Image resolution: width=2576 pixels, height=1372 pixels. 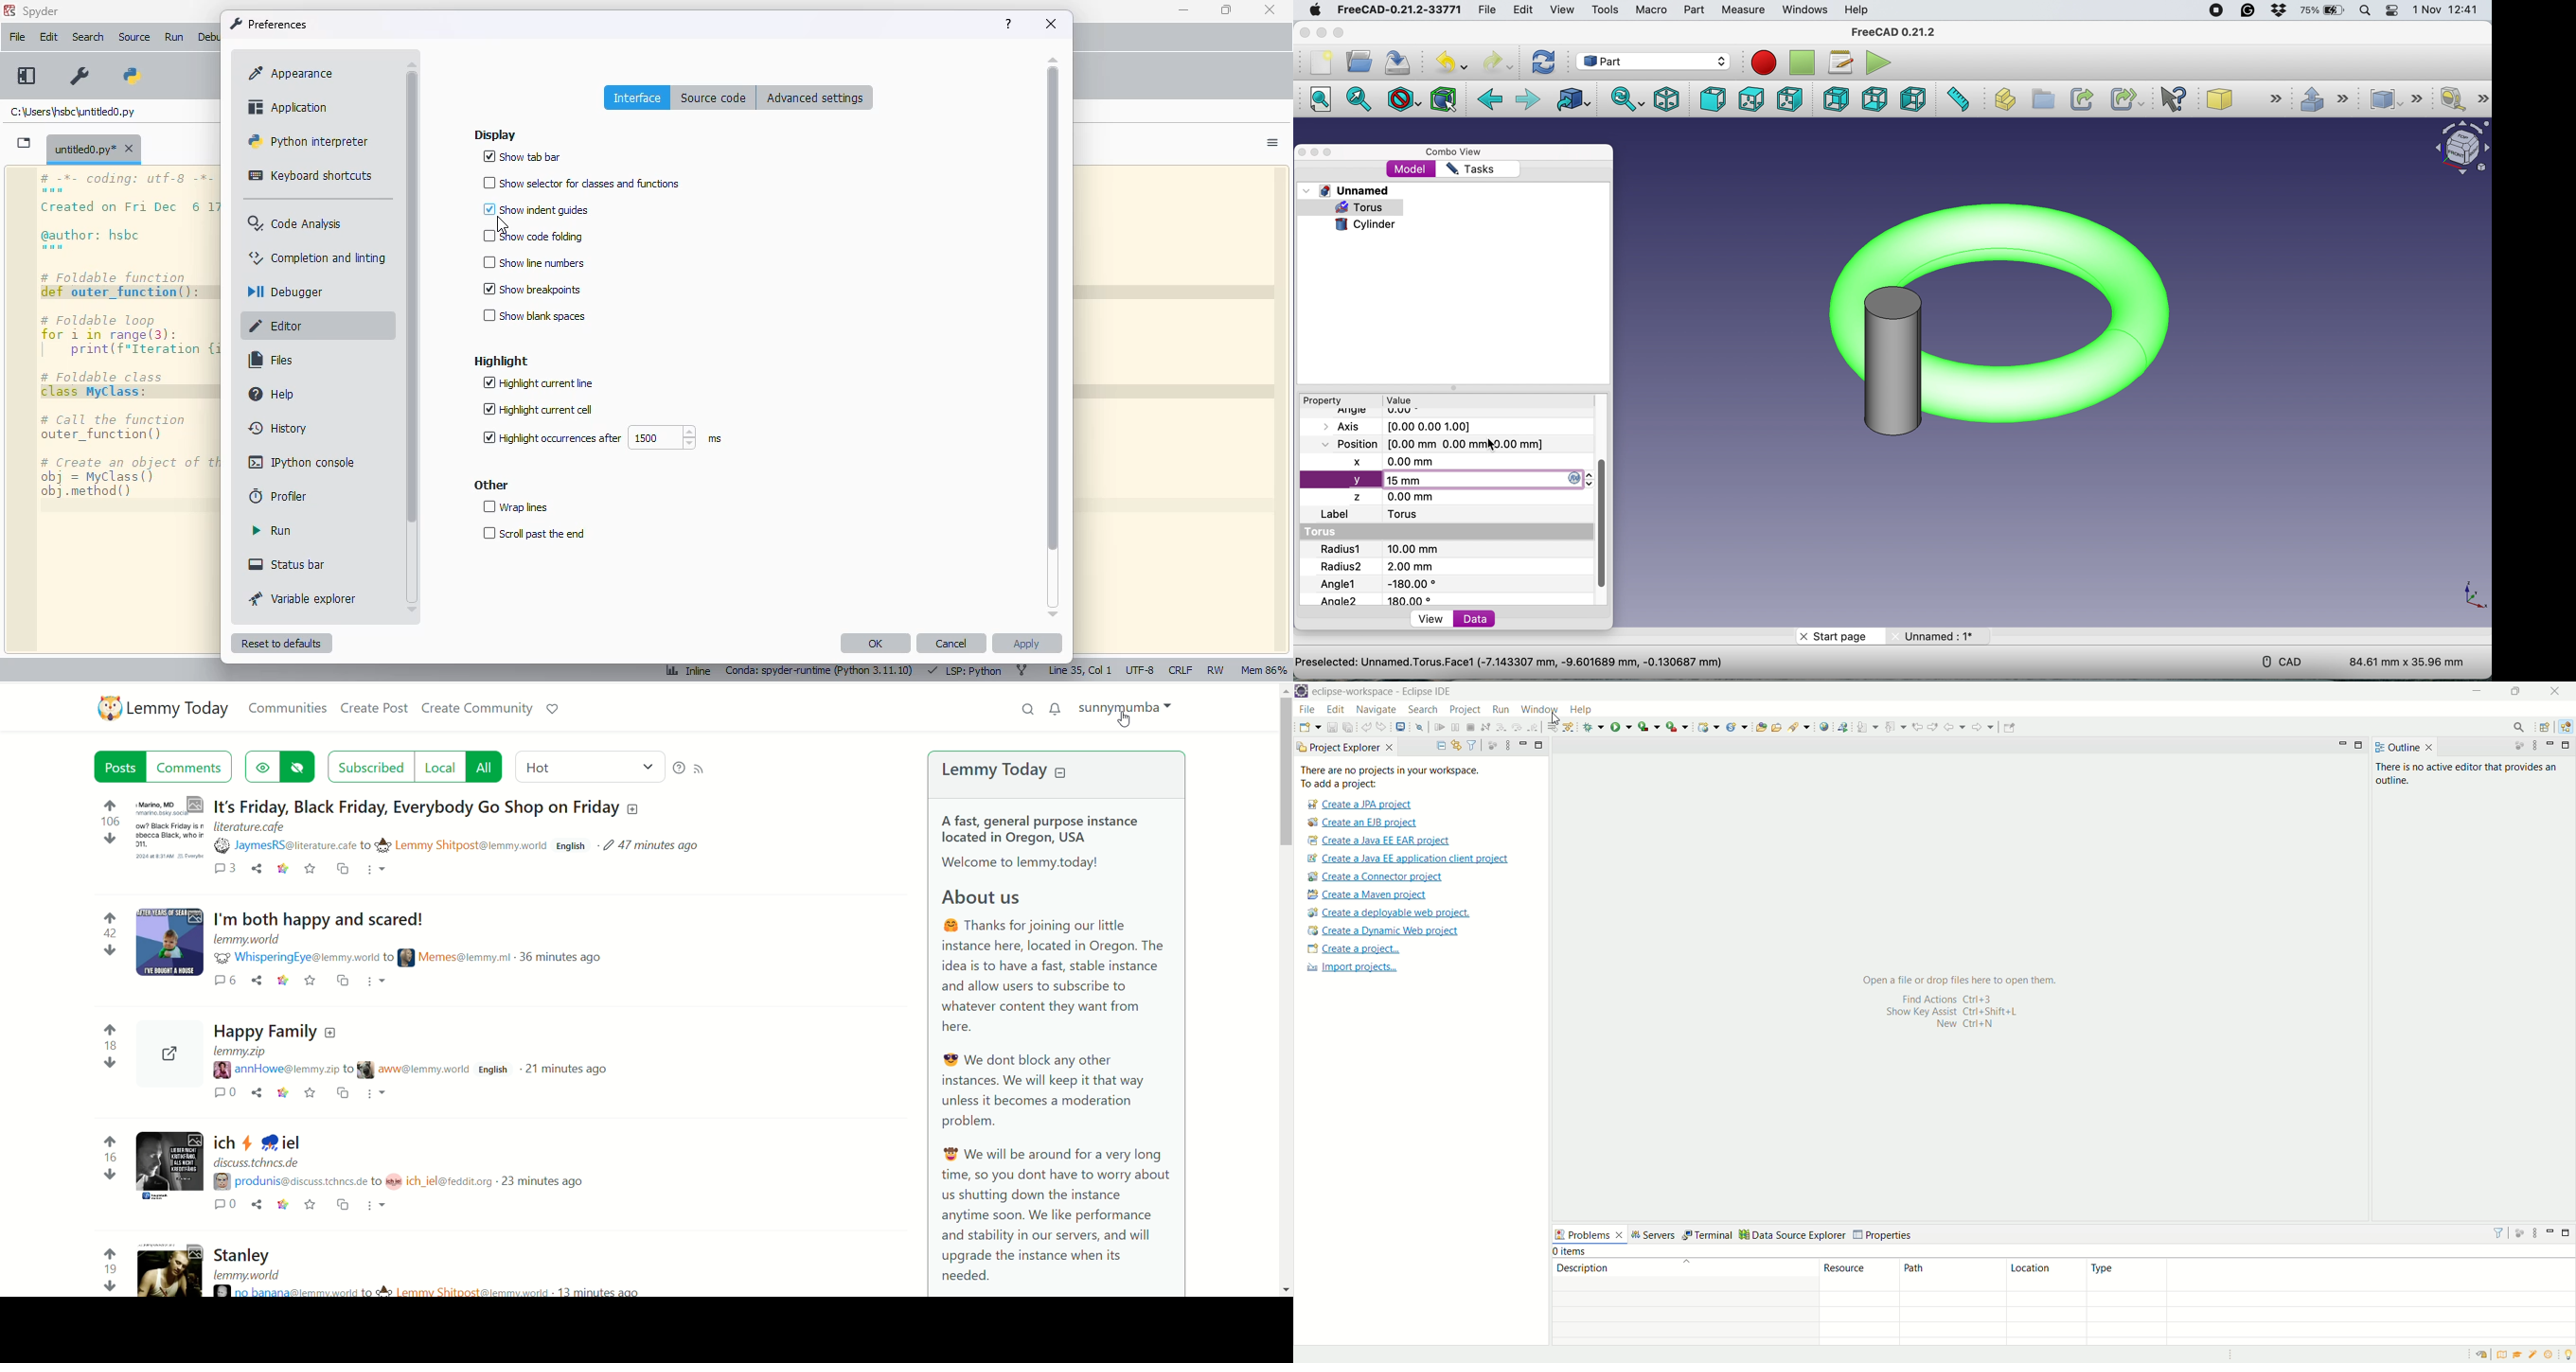 What do you see at coordinates (25, 143) in the screenshot?
I see `browse tabs` at bounding box center [25, 143].